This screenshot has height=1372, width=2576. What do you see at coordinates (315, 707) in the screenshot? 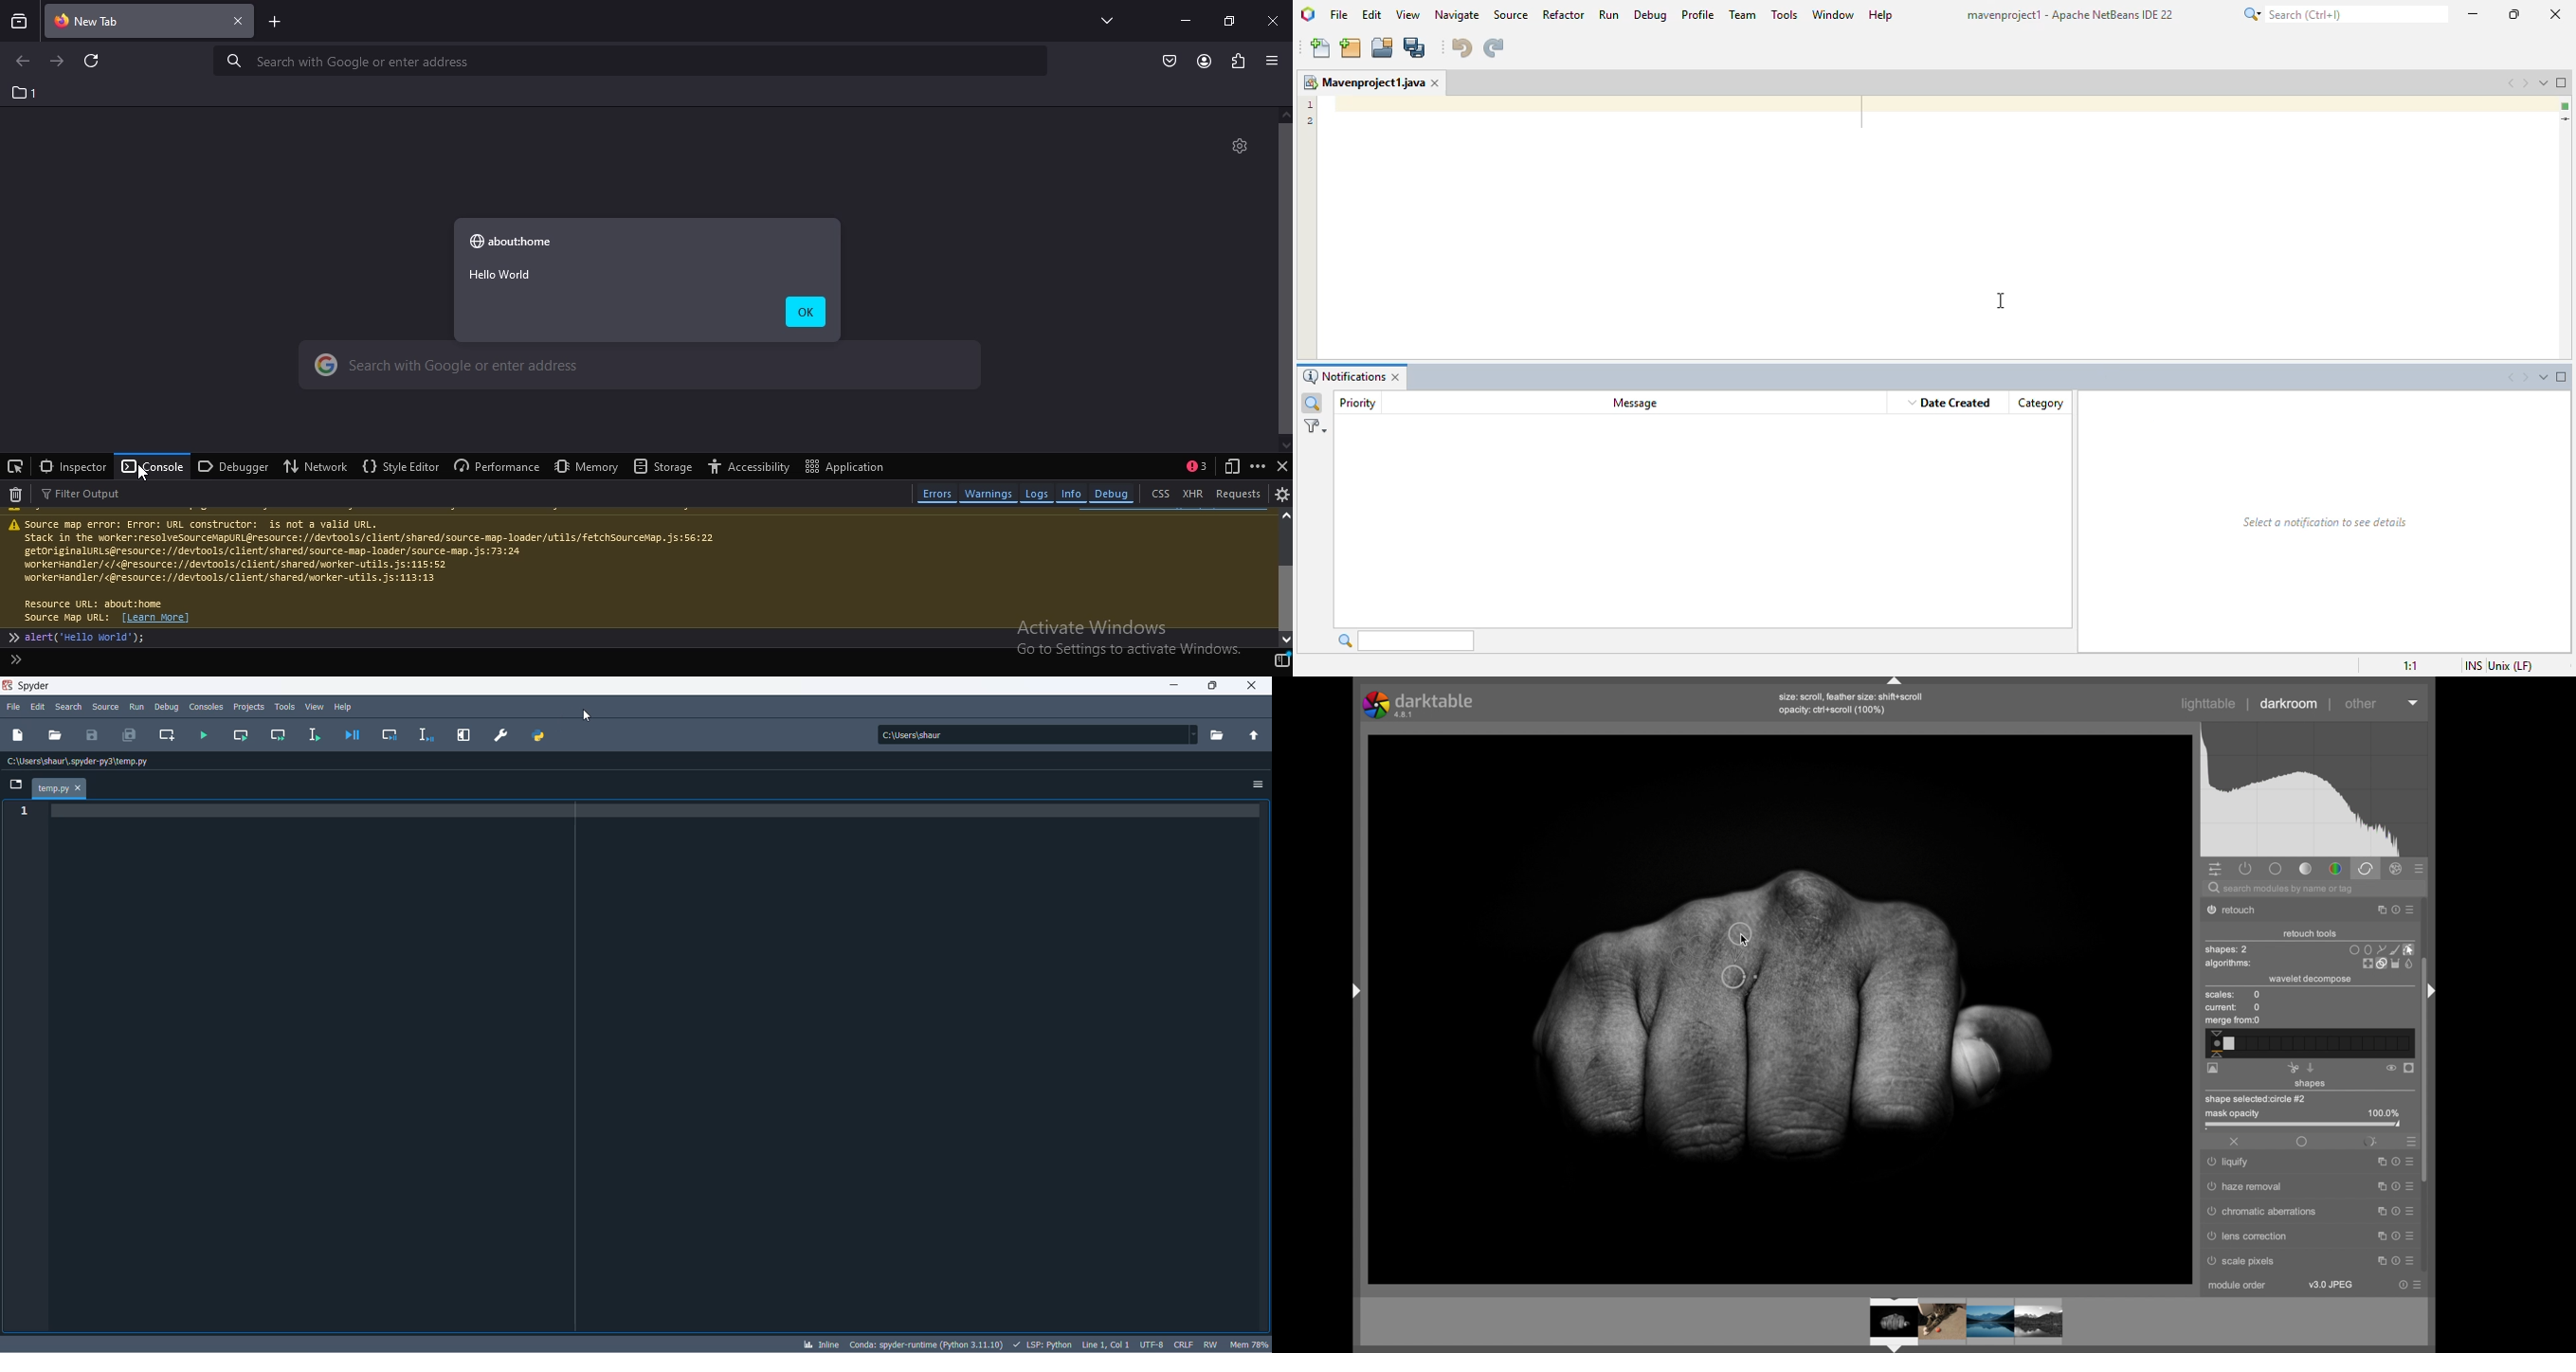
I see `view` at bounding box center [315, 707].